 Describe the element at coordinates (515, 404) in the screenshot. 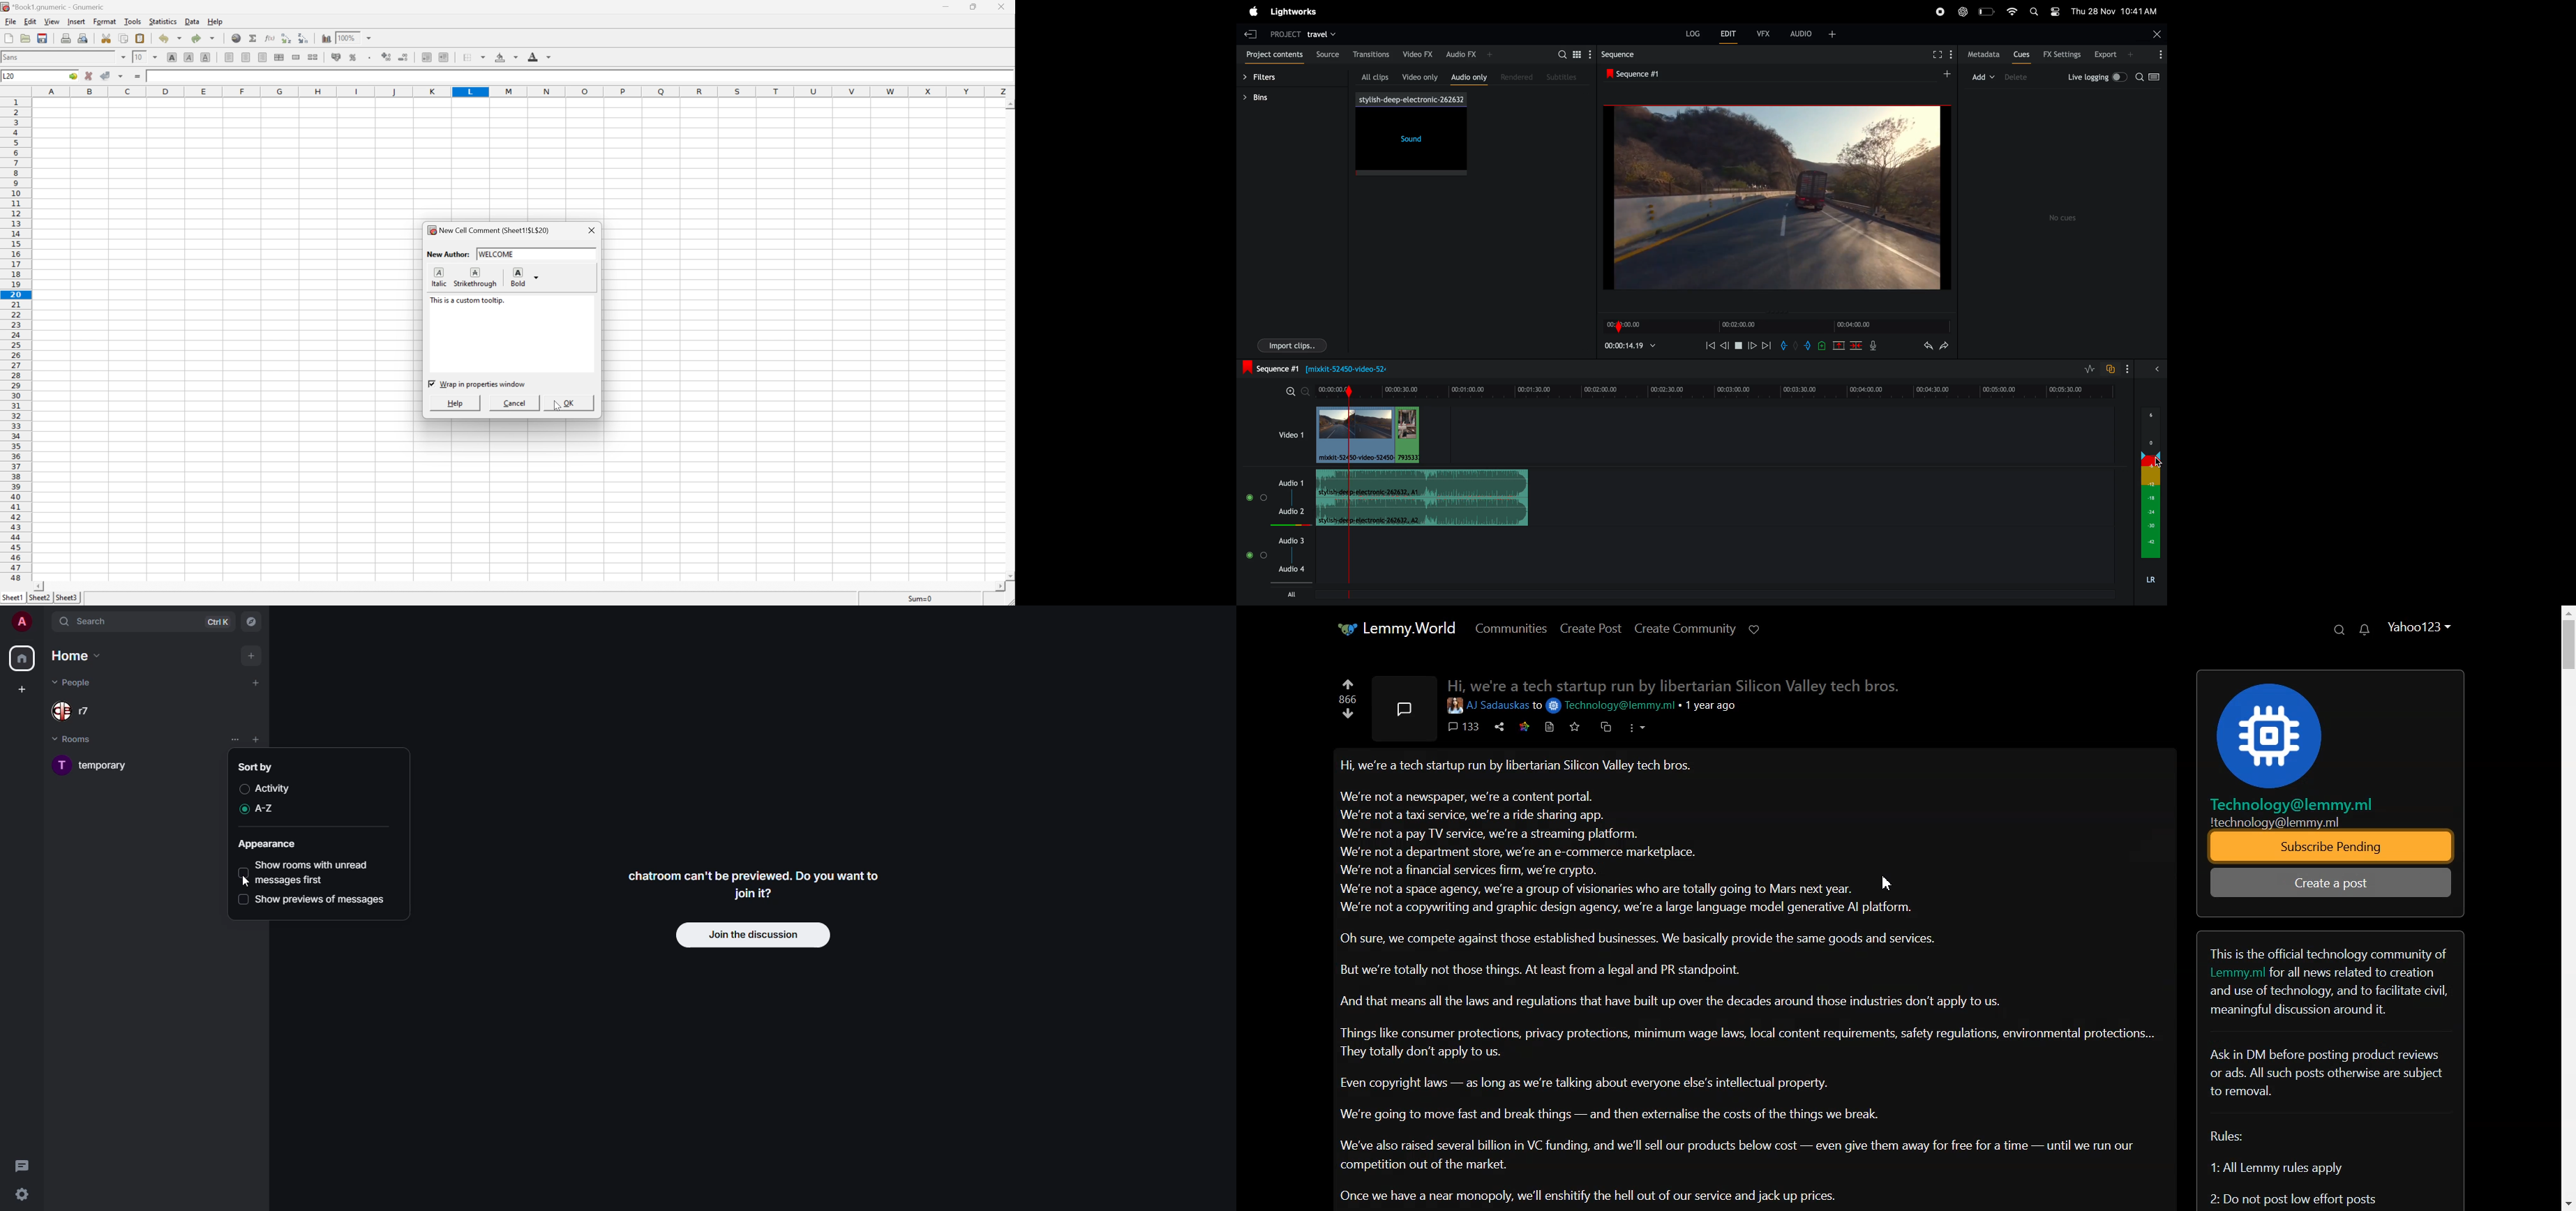

I see `Cancel` at that location.